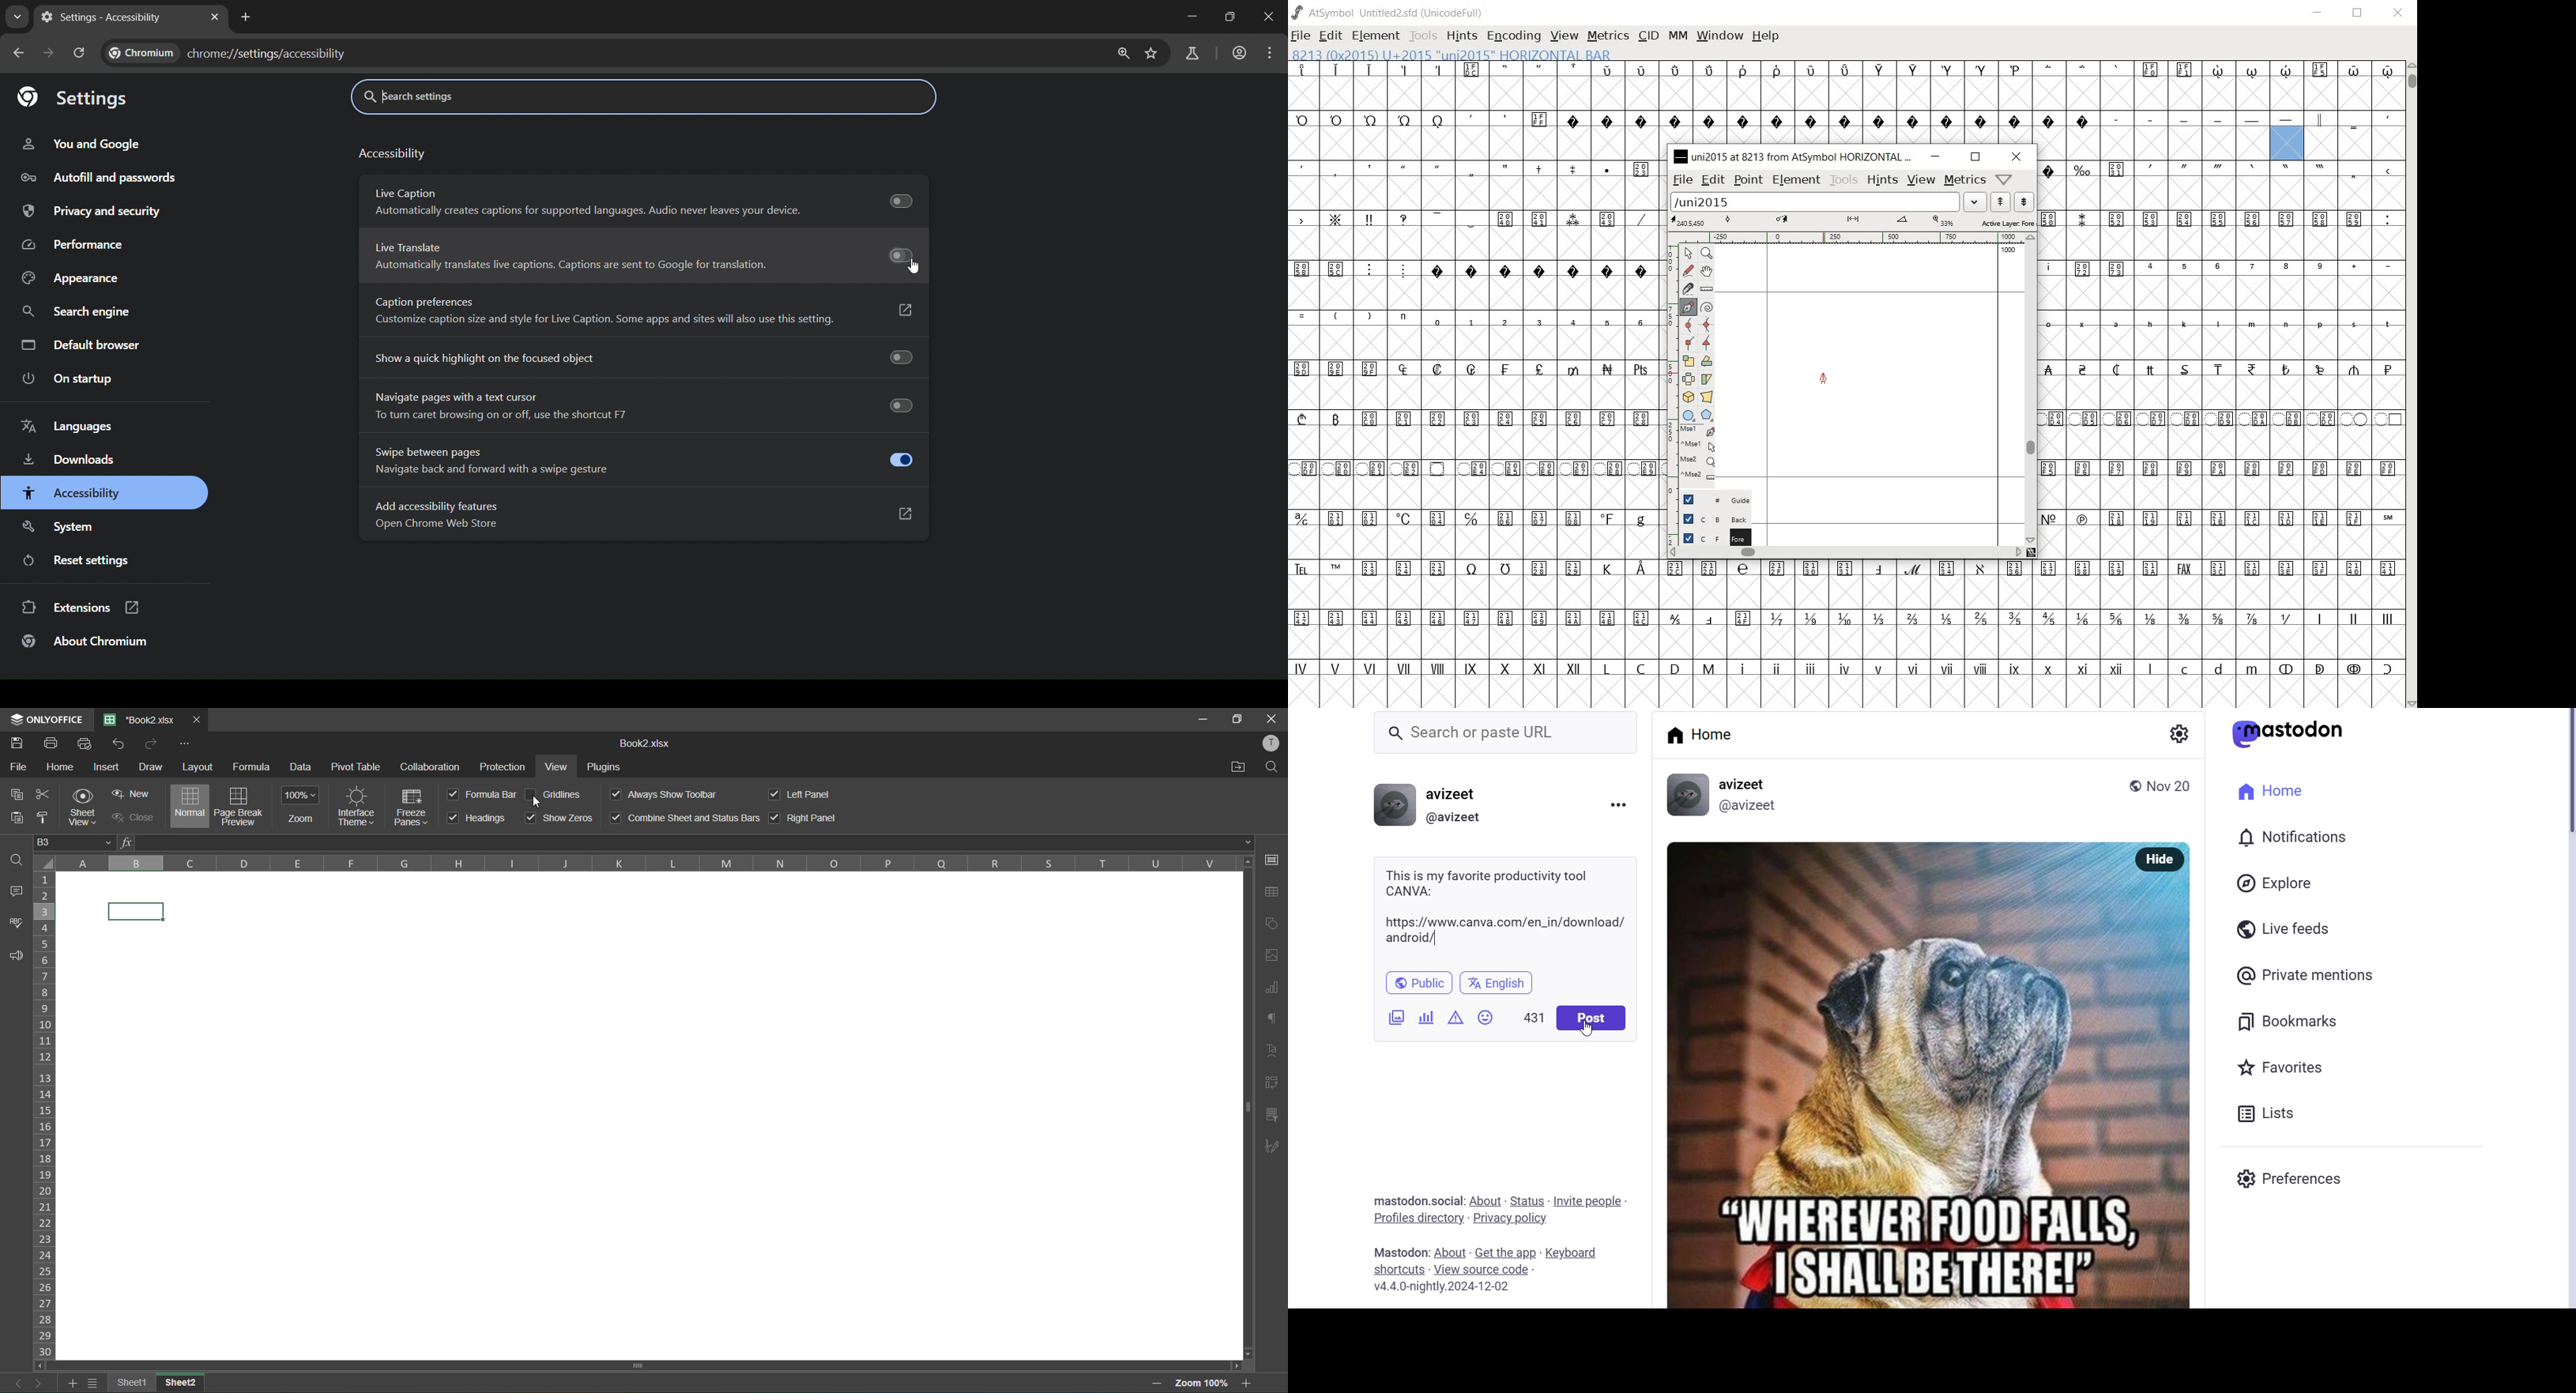 Image resolution: width=2576 pixels, height=1400 pixels. What do you see at coordinates (239, 807) in the screenshot?
I see `page break preview` at bounding box center [239, 807].